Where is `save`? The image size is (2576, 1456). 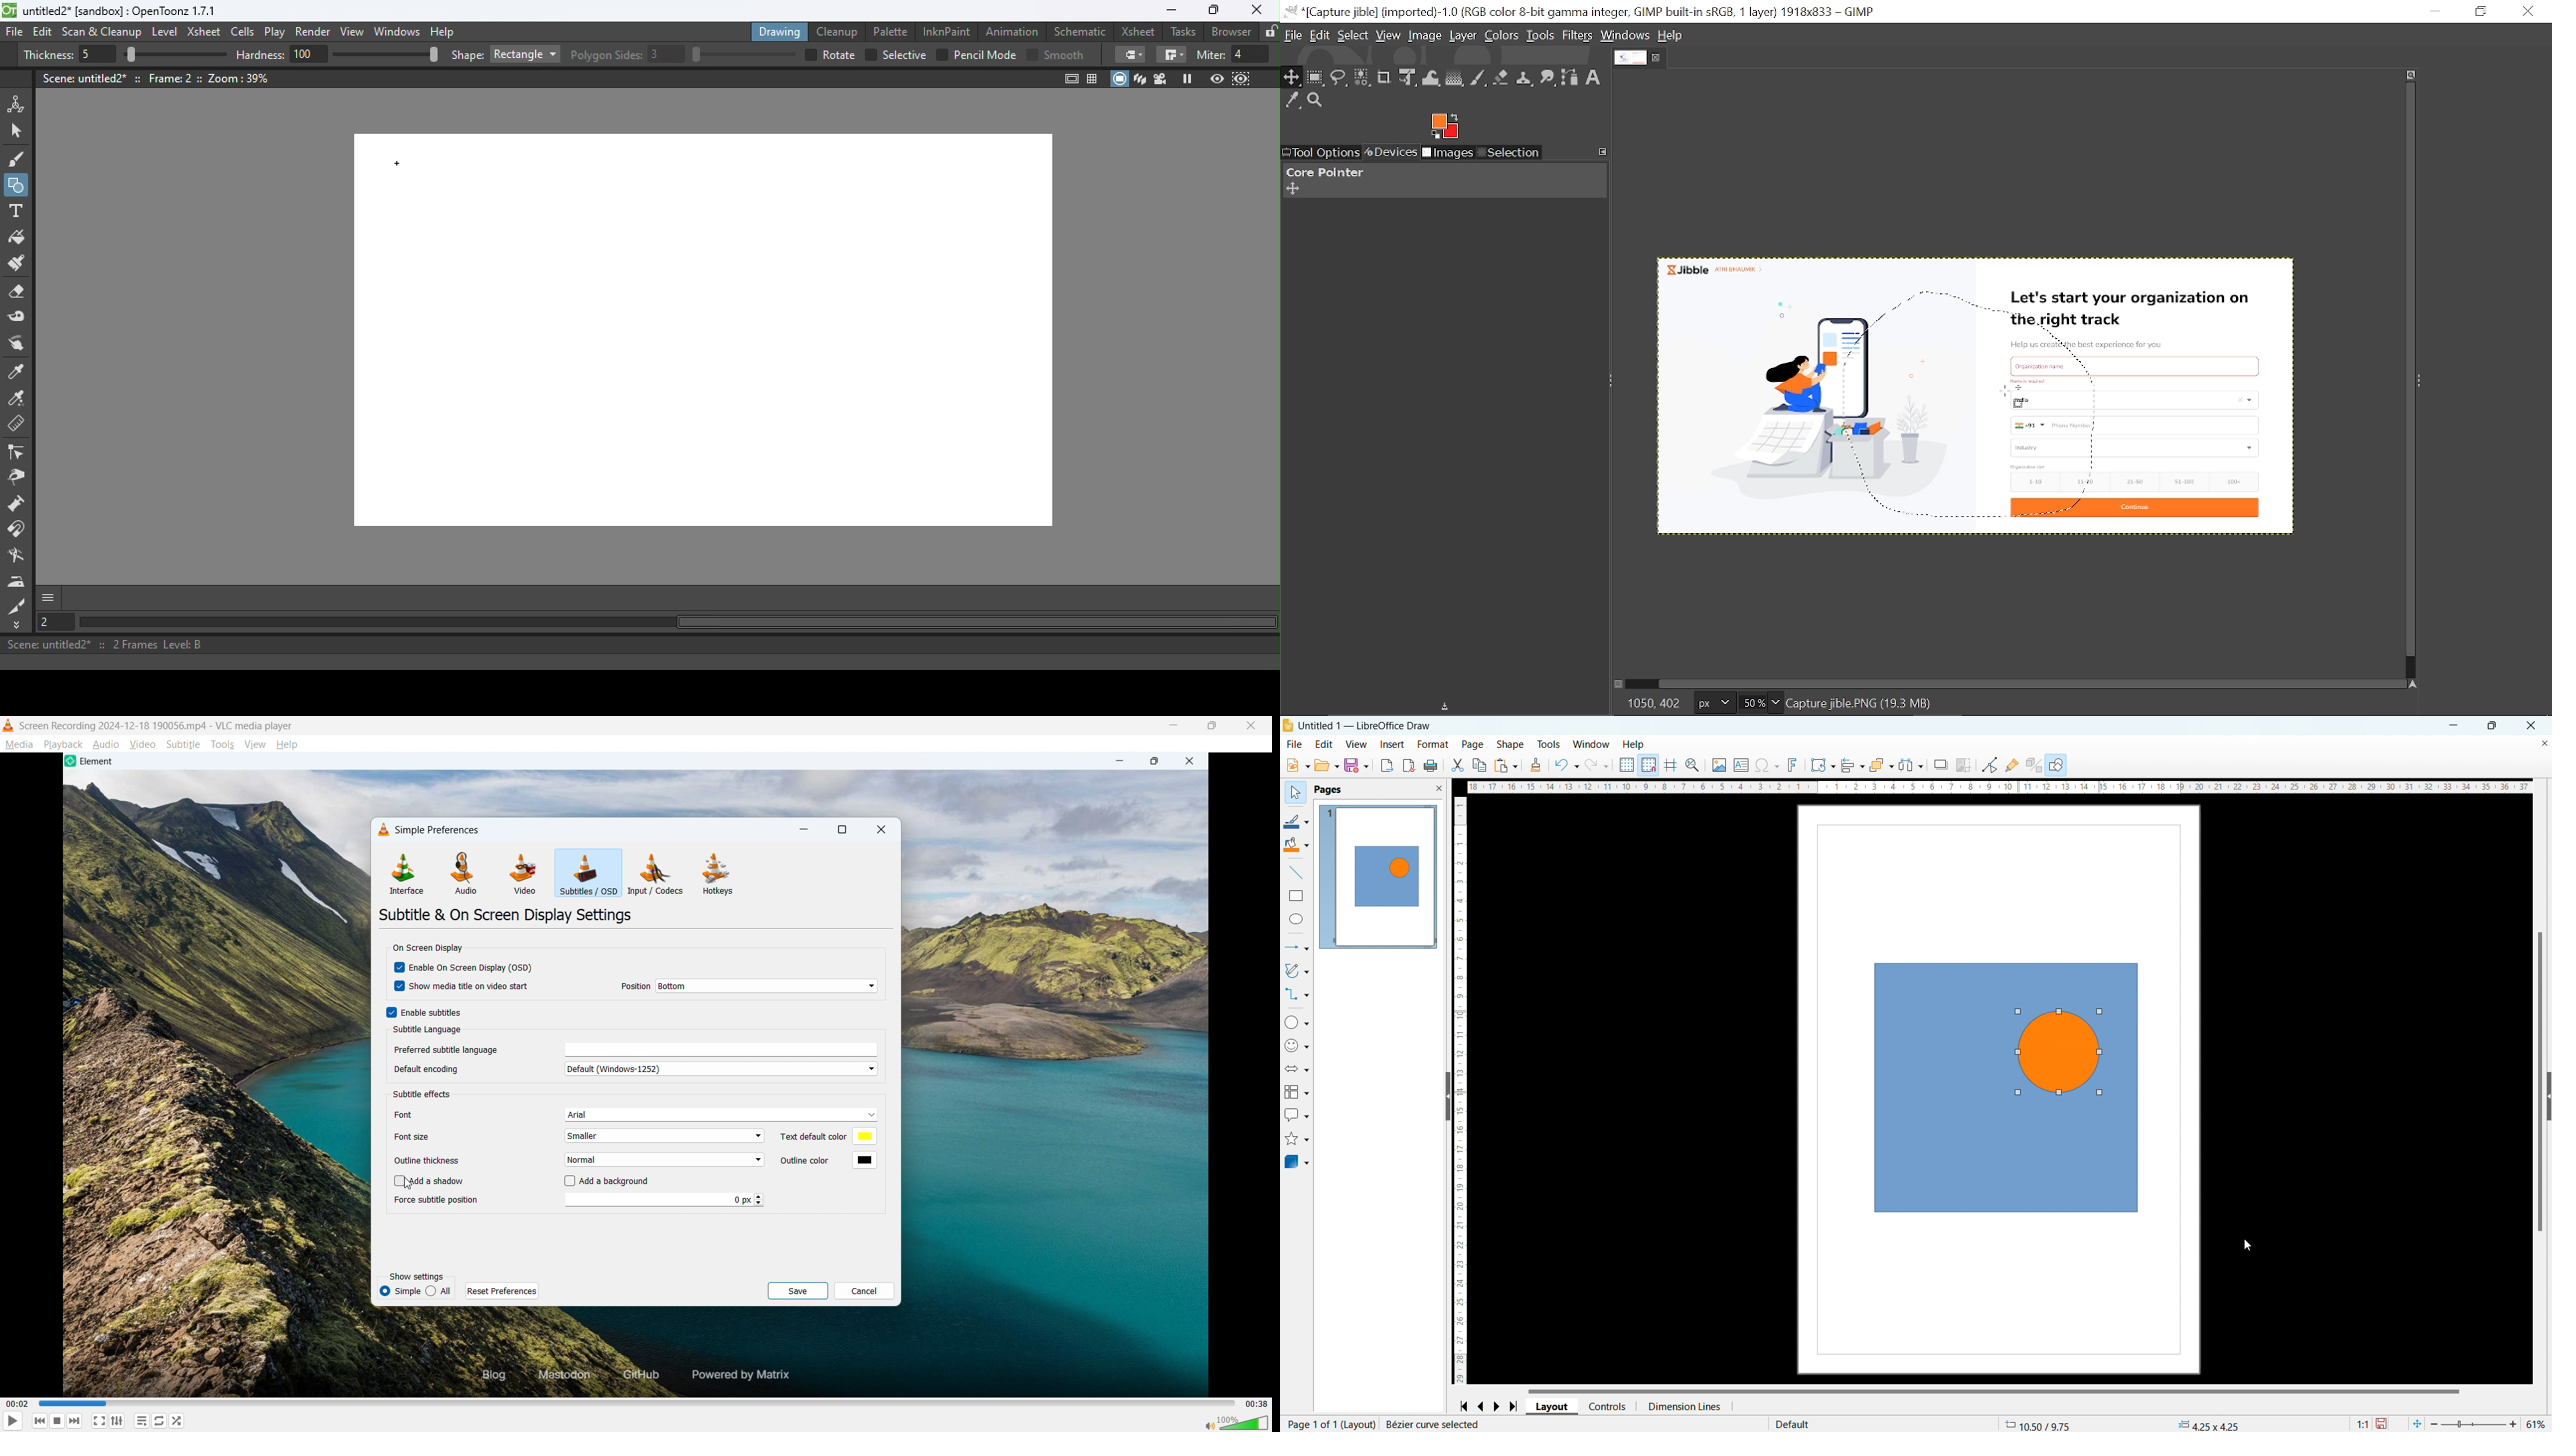
save is located at coordinates (798, 1291).